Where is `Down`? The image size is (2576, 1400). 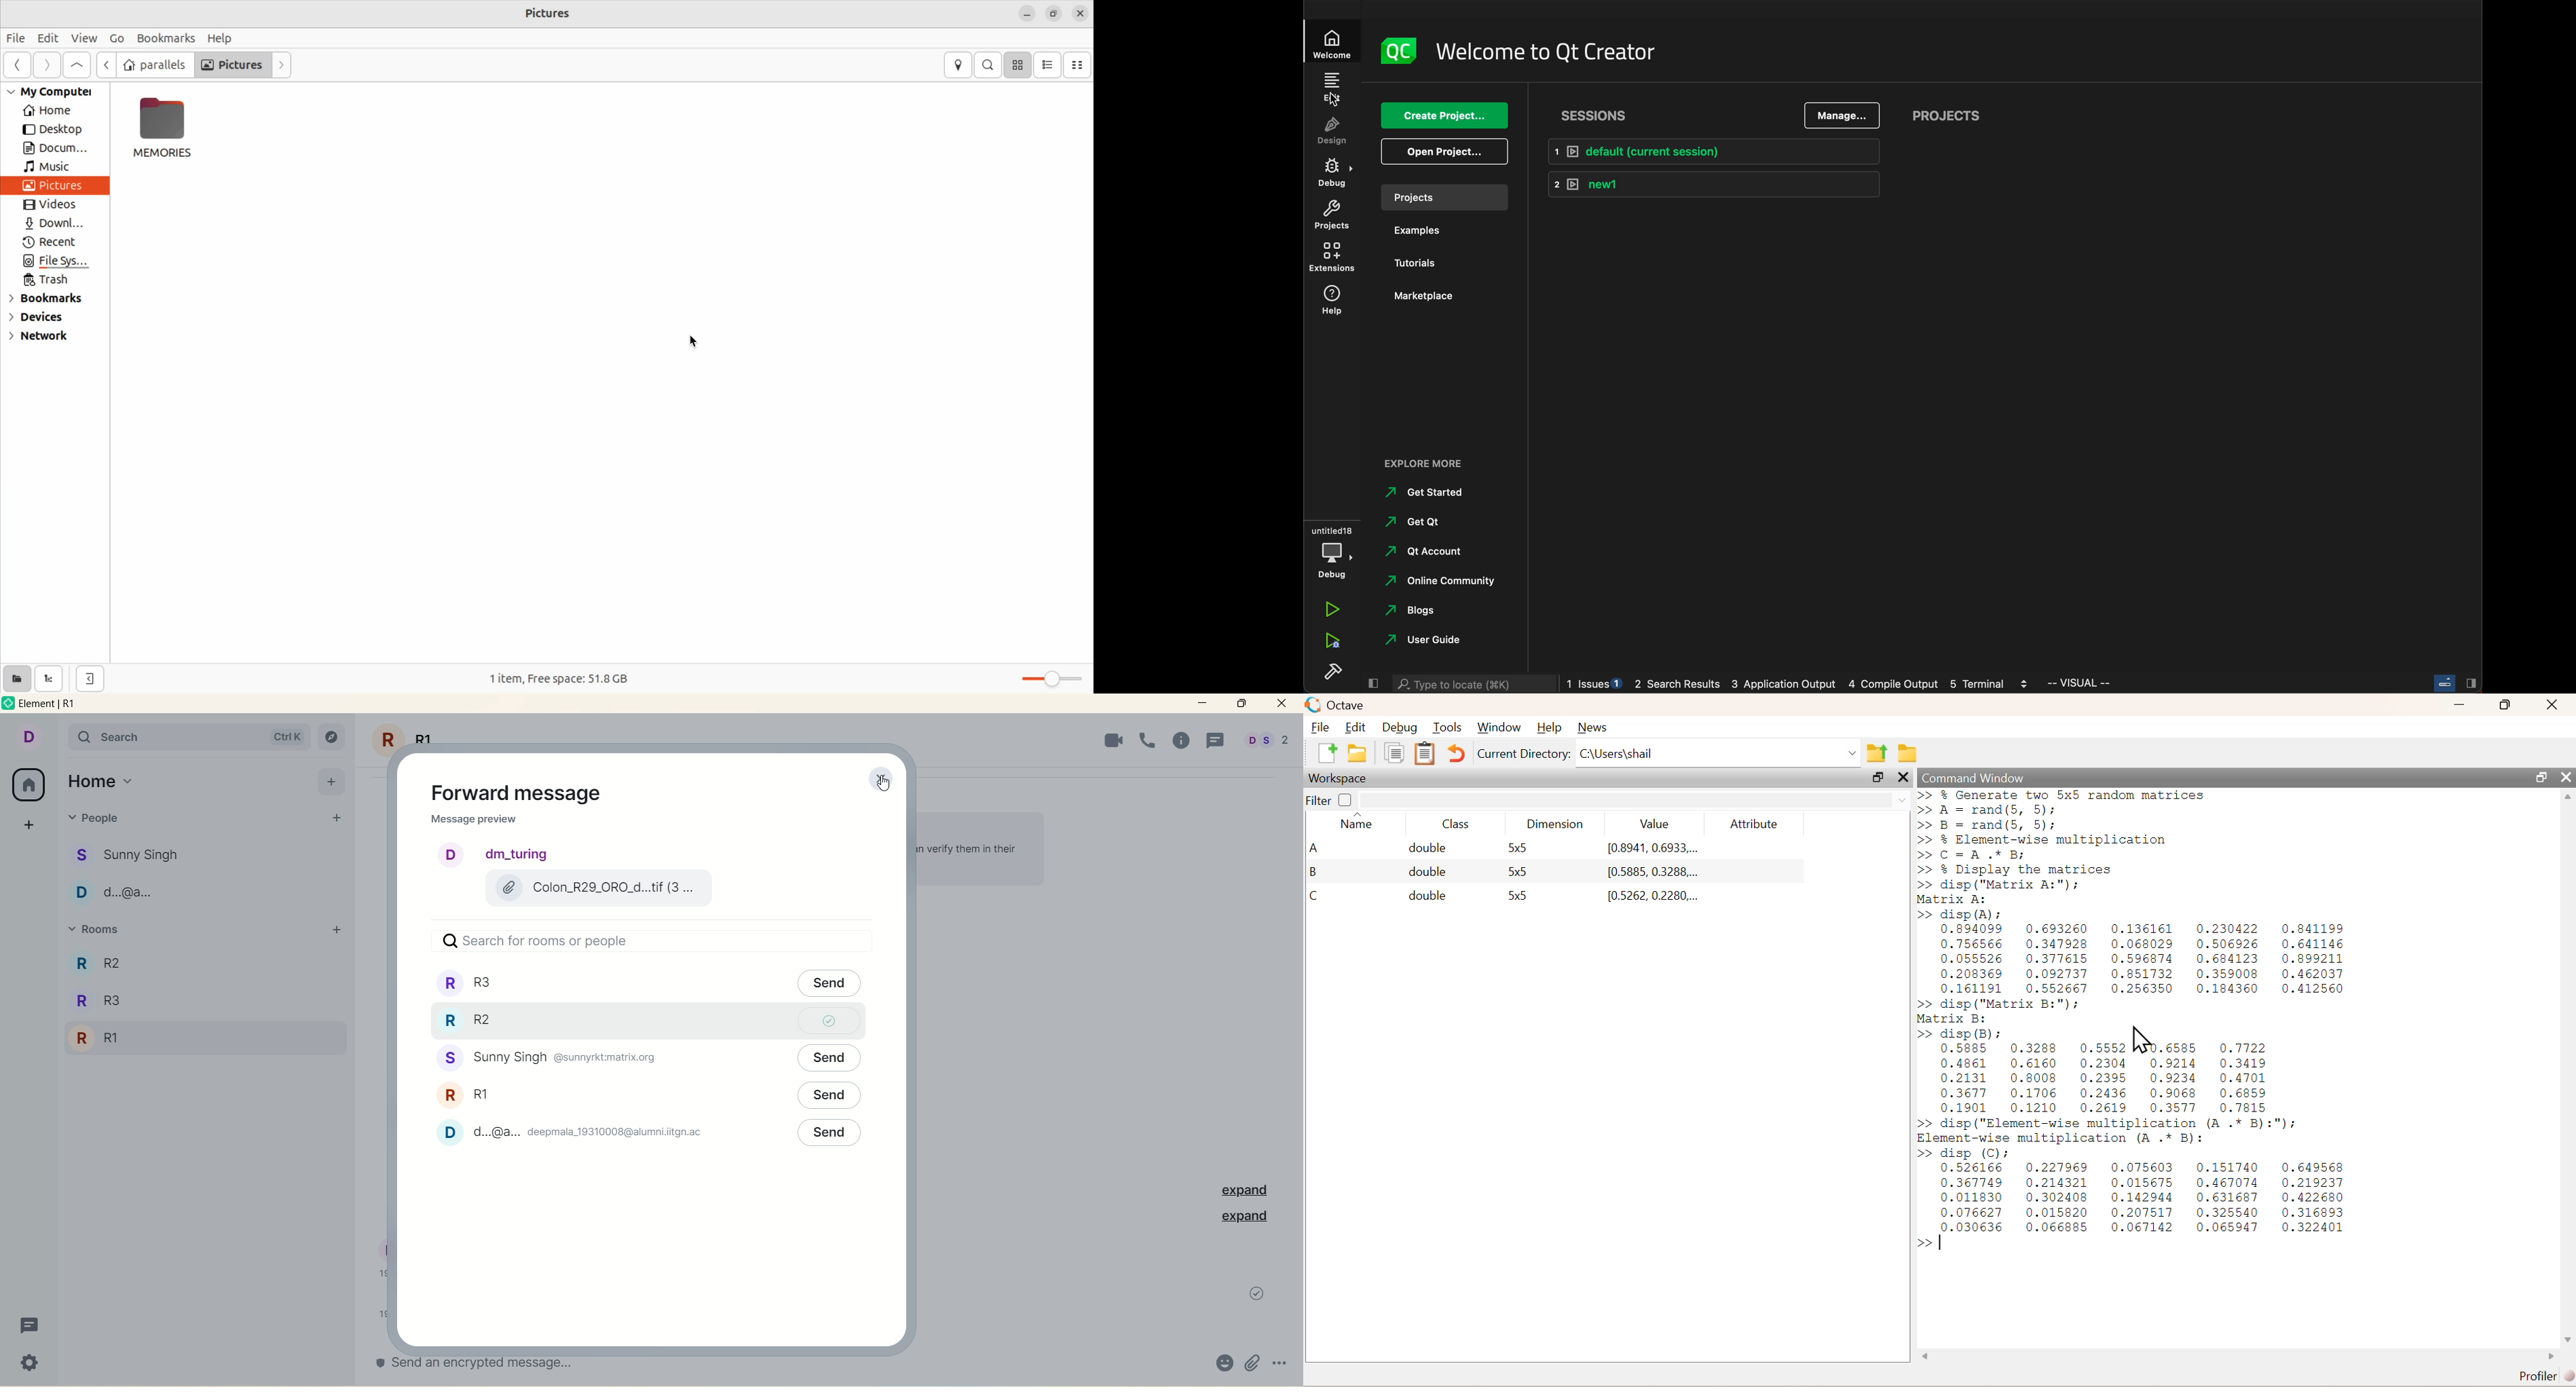
Down is located at coordinates (2569, 1333).